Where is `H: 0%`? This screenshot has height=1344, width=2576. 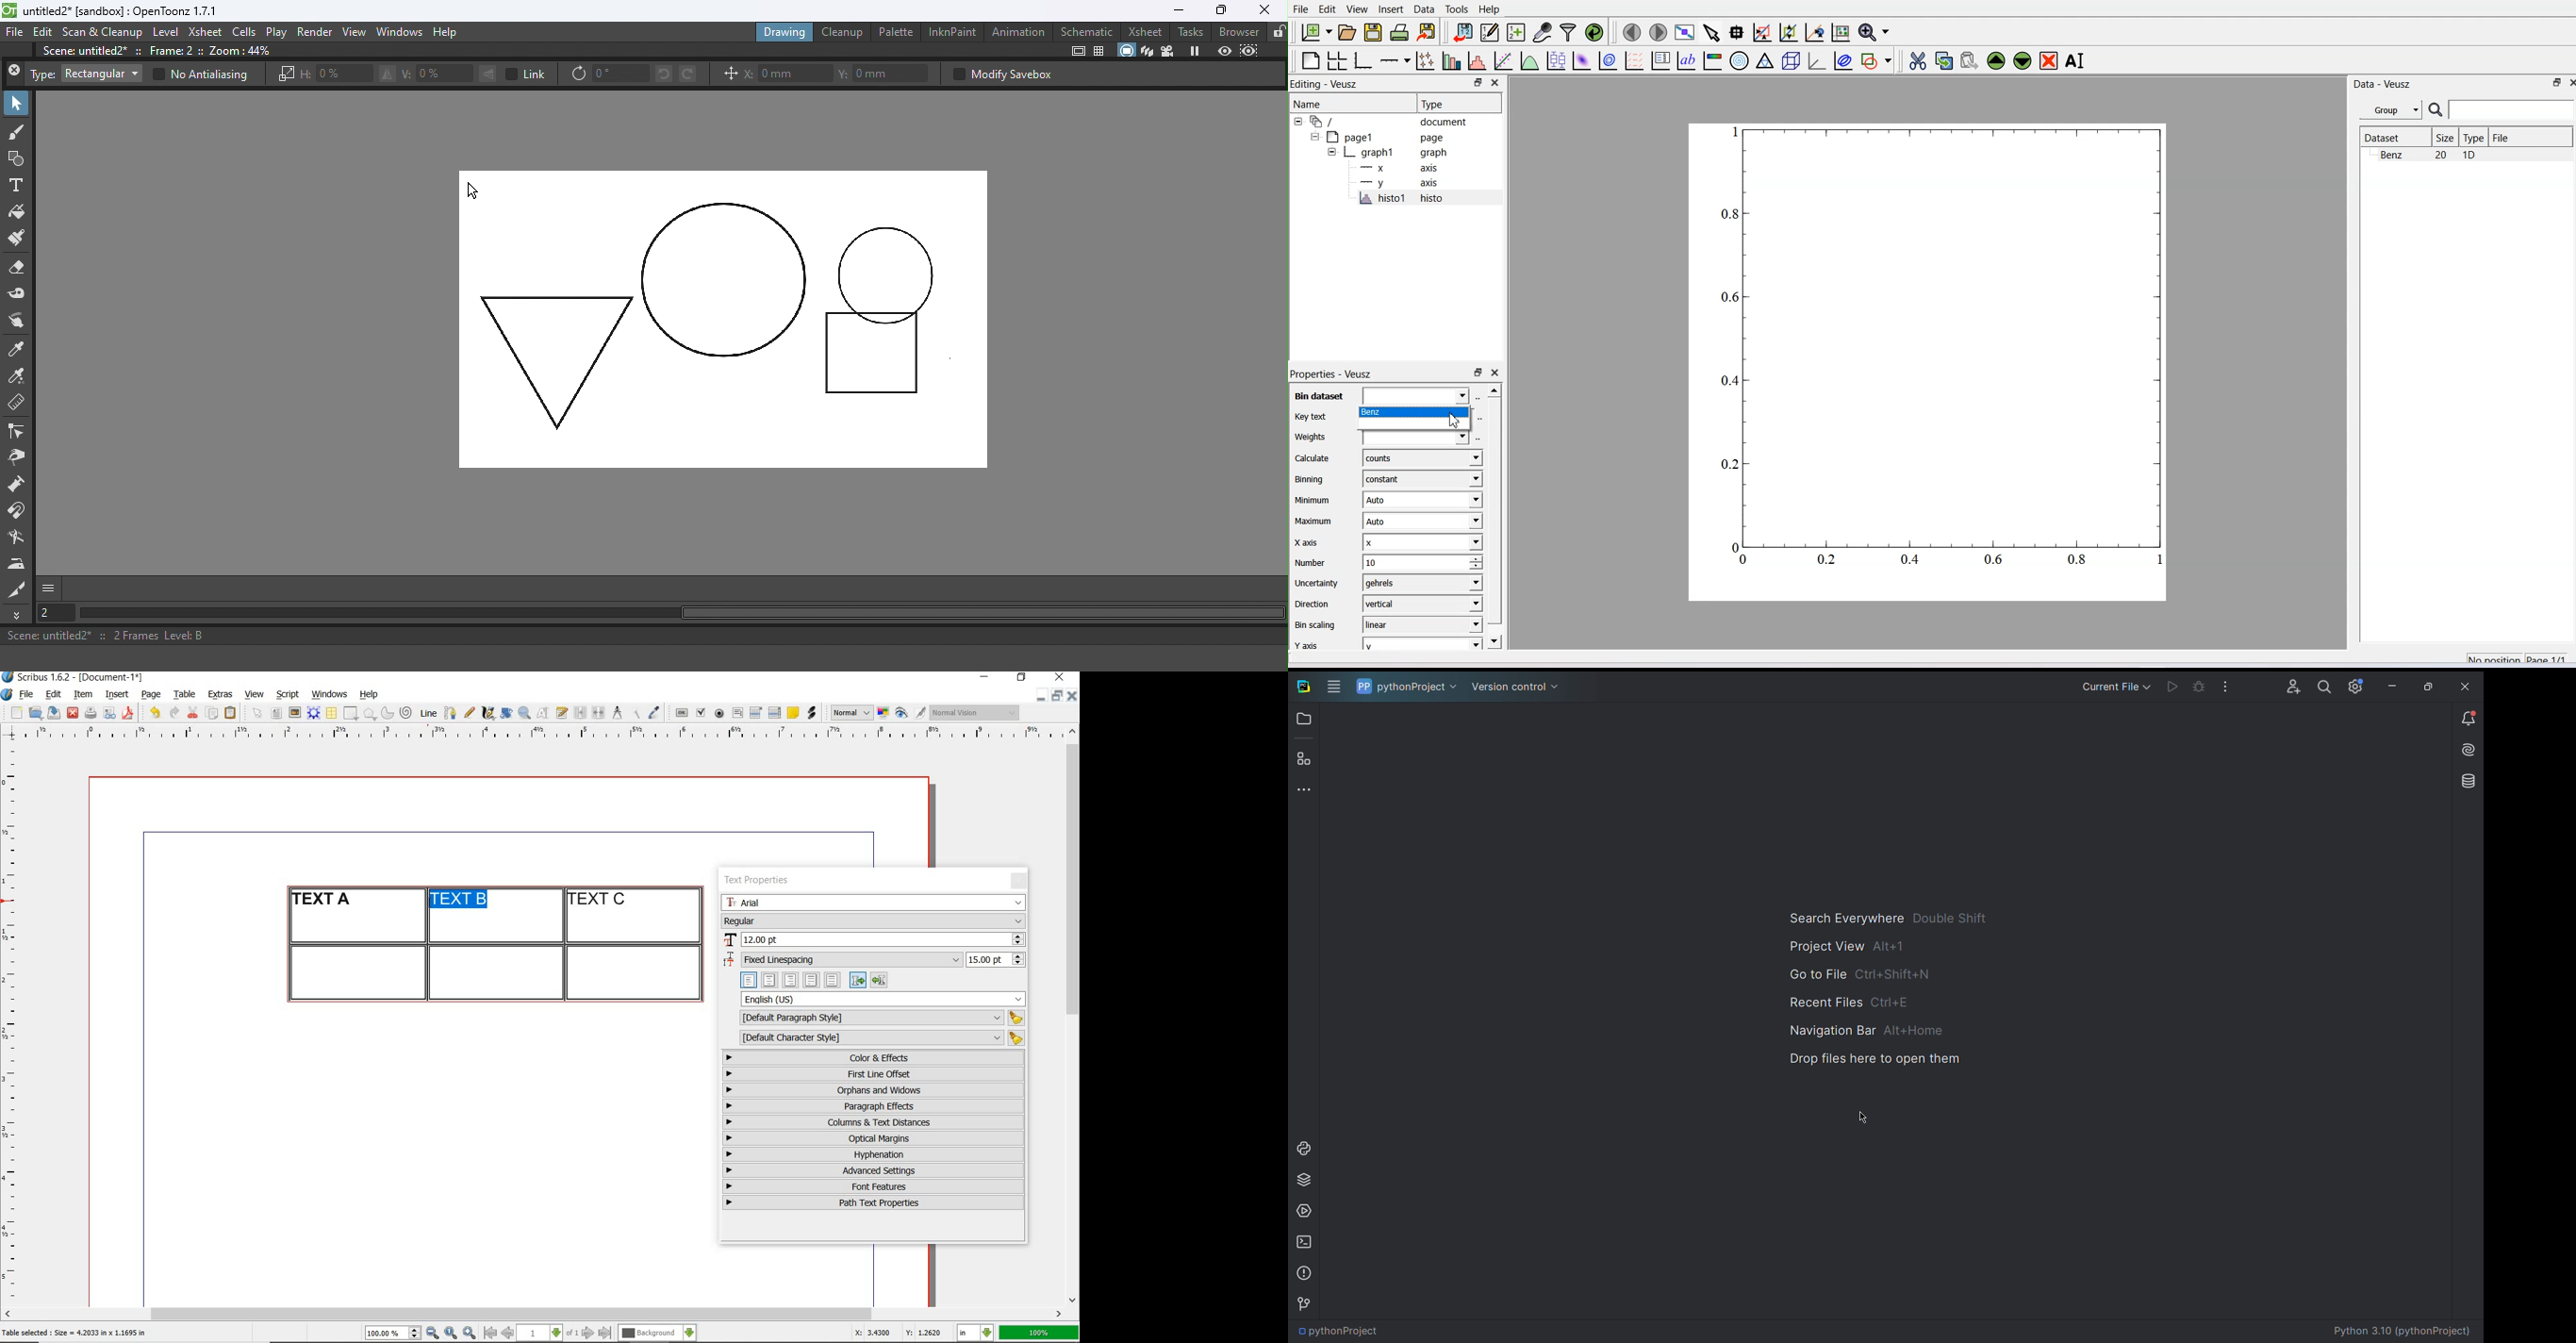 H: 0% is located at coordinates (336, 74).